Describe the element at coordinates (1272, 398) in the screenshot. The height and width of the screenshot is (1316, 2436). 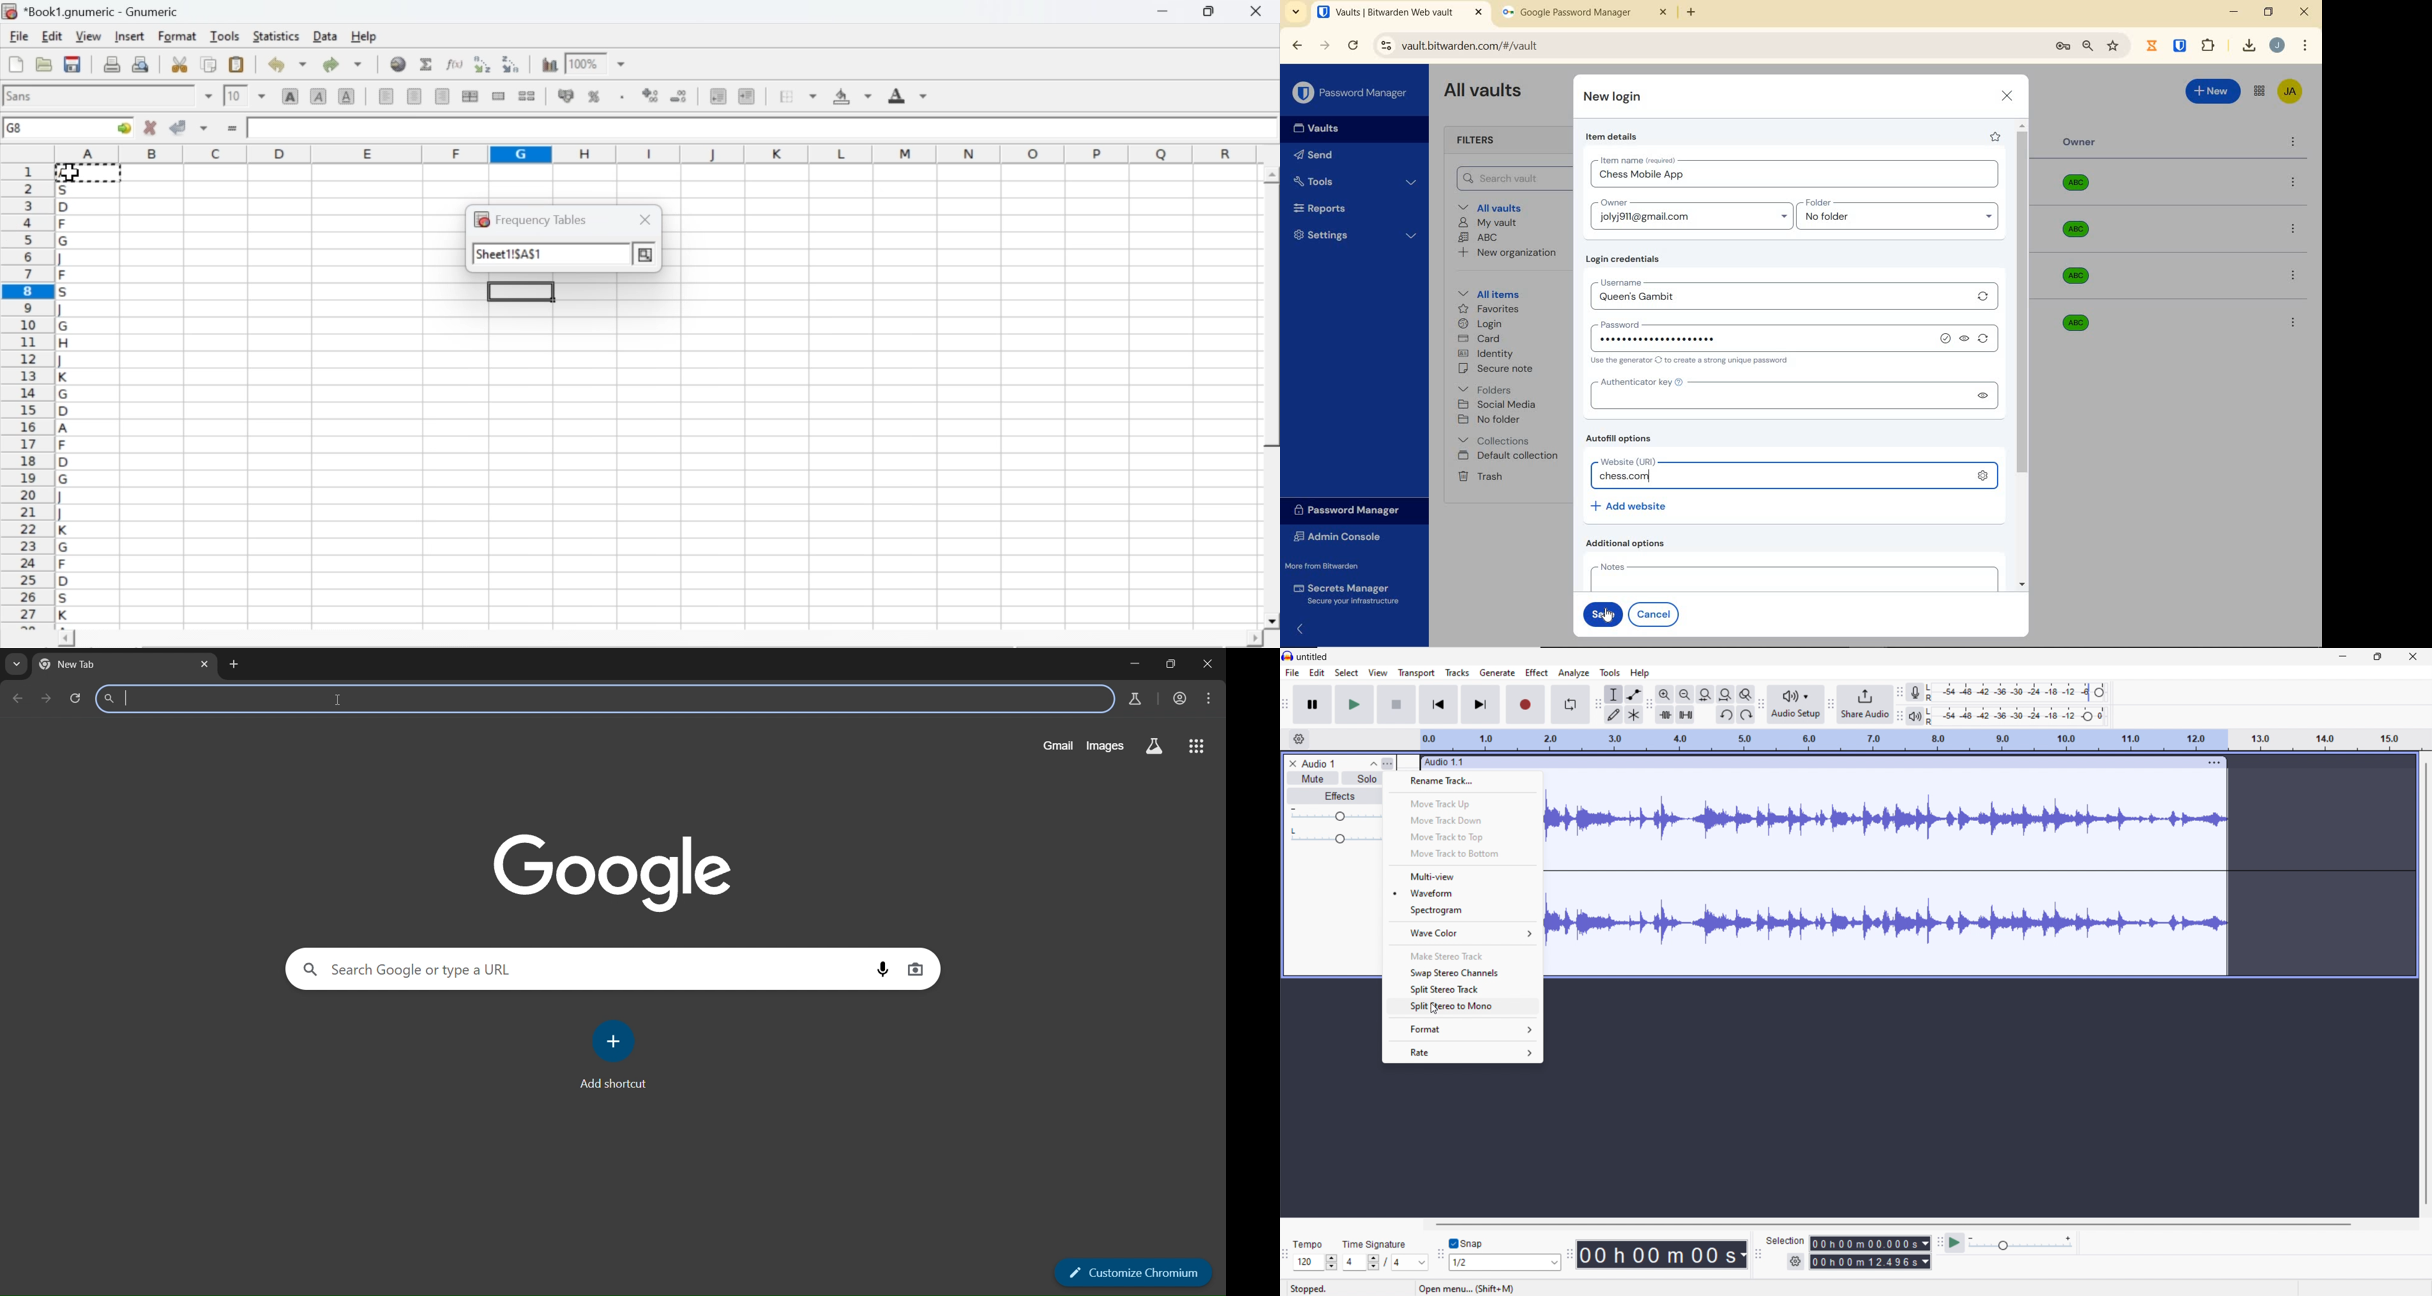
I see `scroll bar` at that location.